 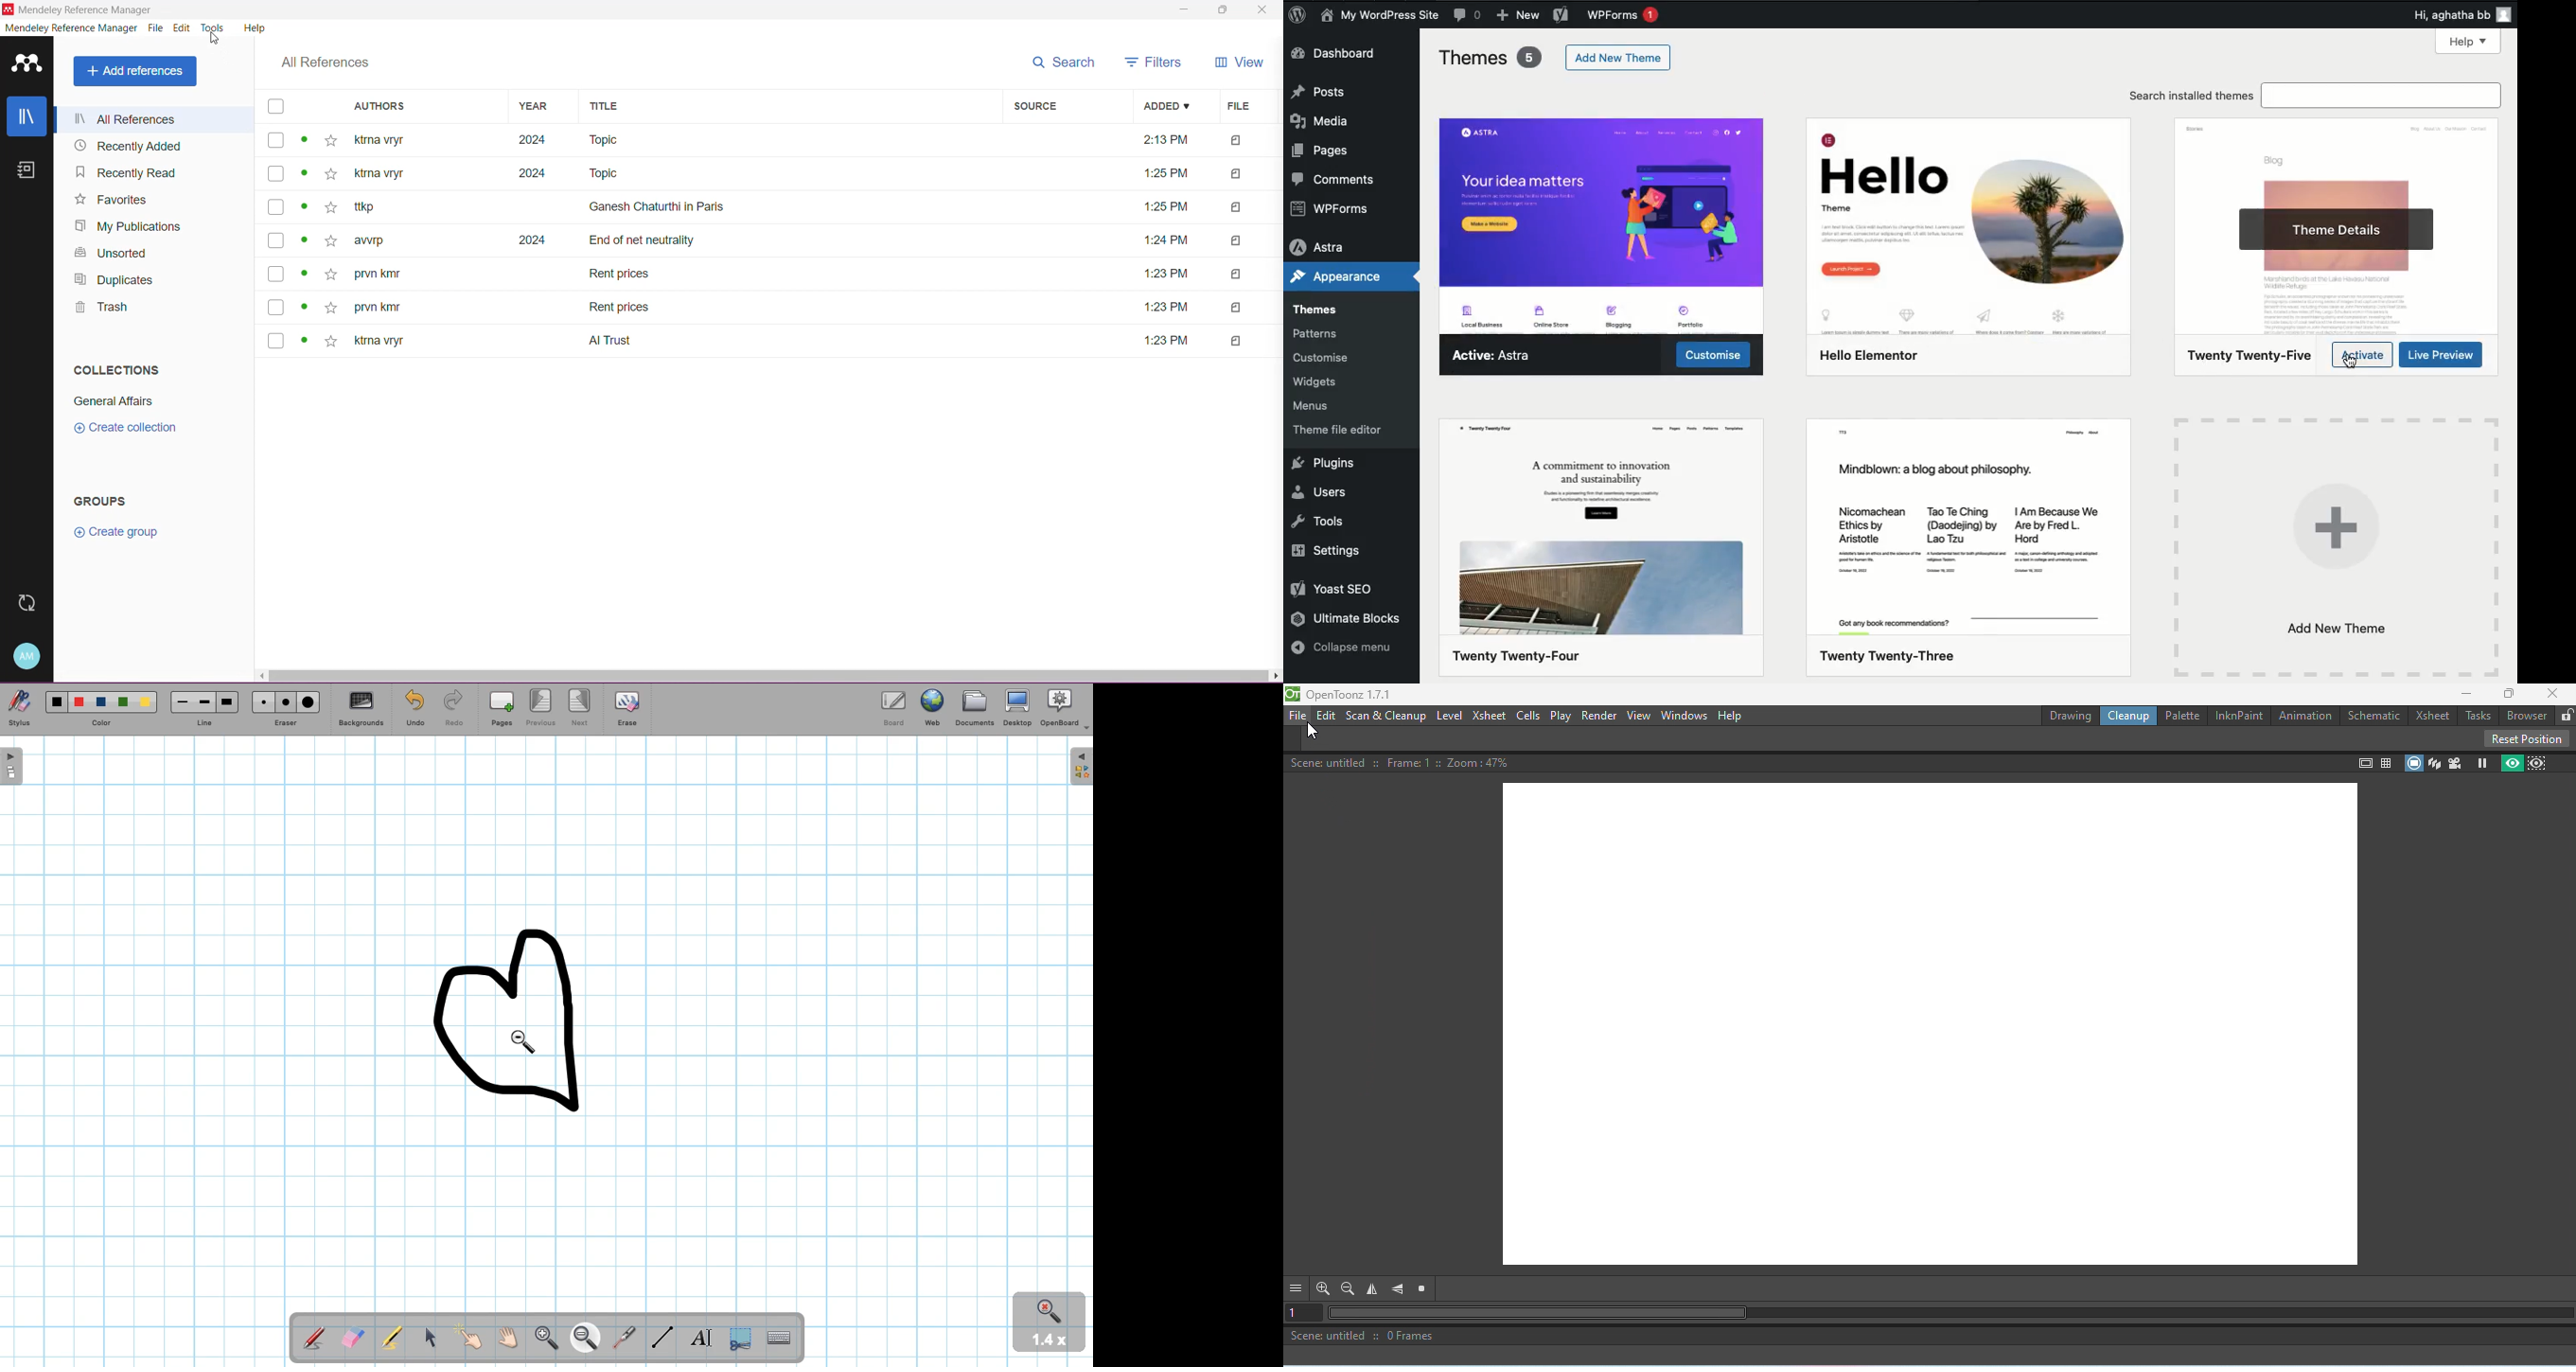 What do you see at coordinates (1225, 10) in the screenshot?
I see `Restore Down` at bounding box center [1225, 10].